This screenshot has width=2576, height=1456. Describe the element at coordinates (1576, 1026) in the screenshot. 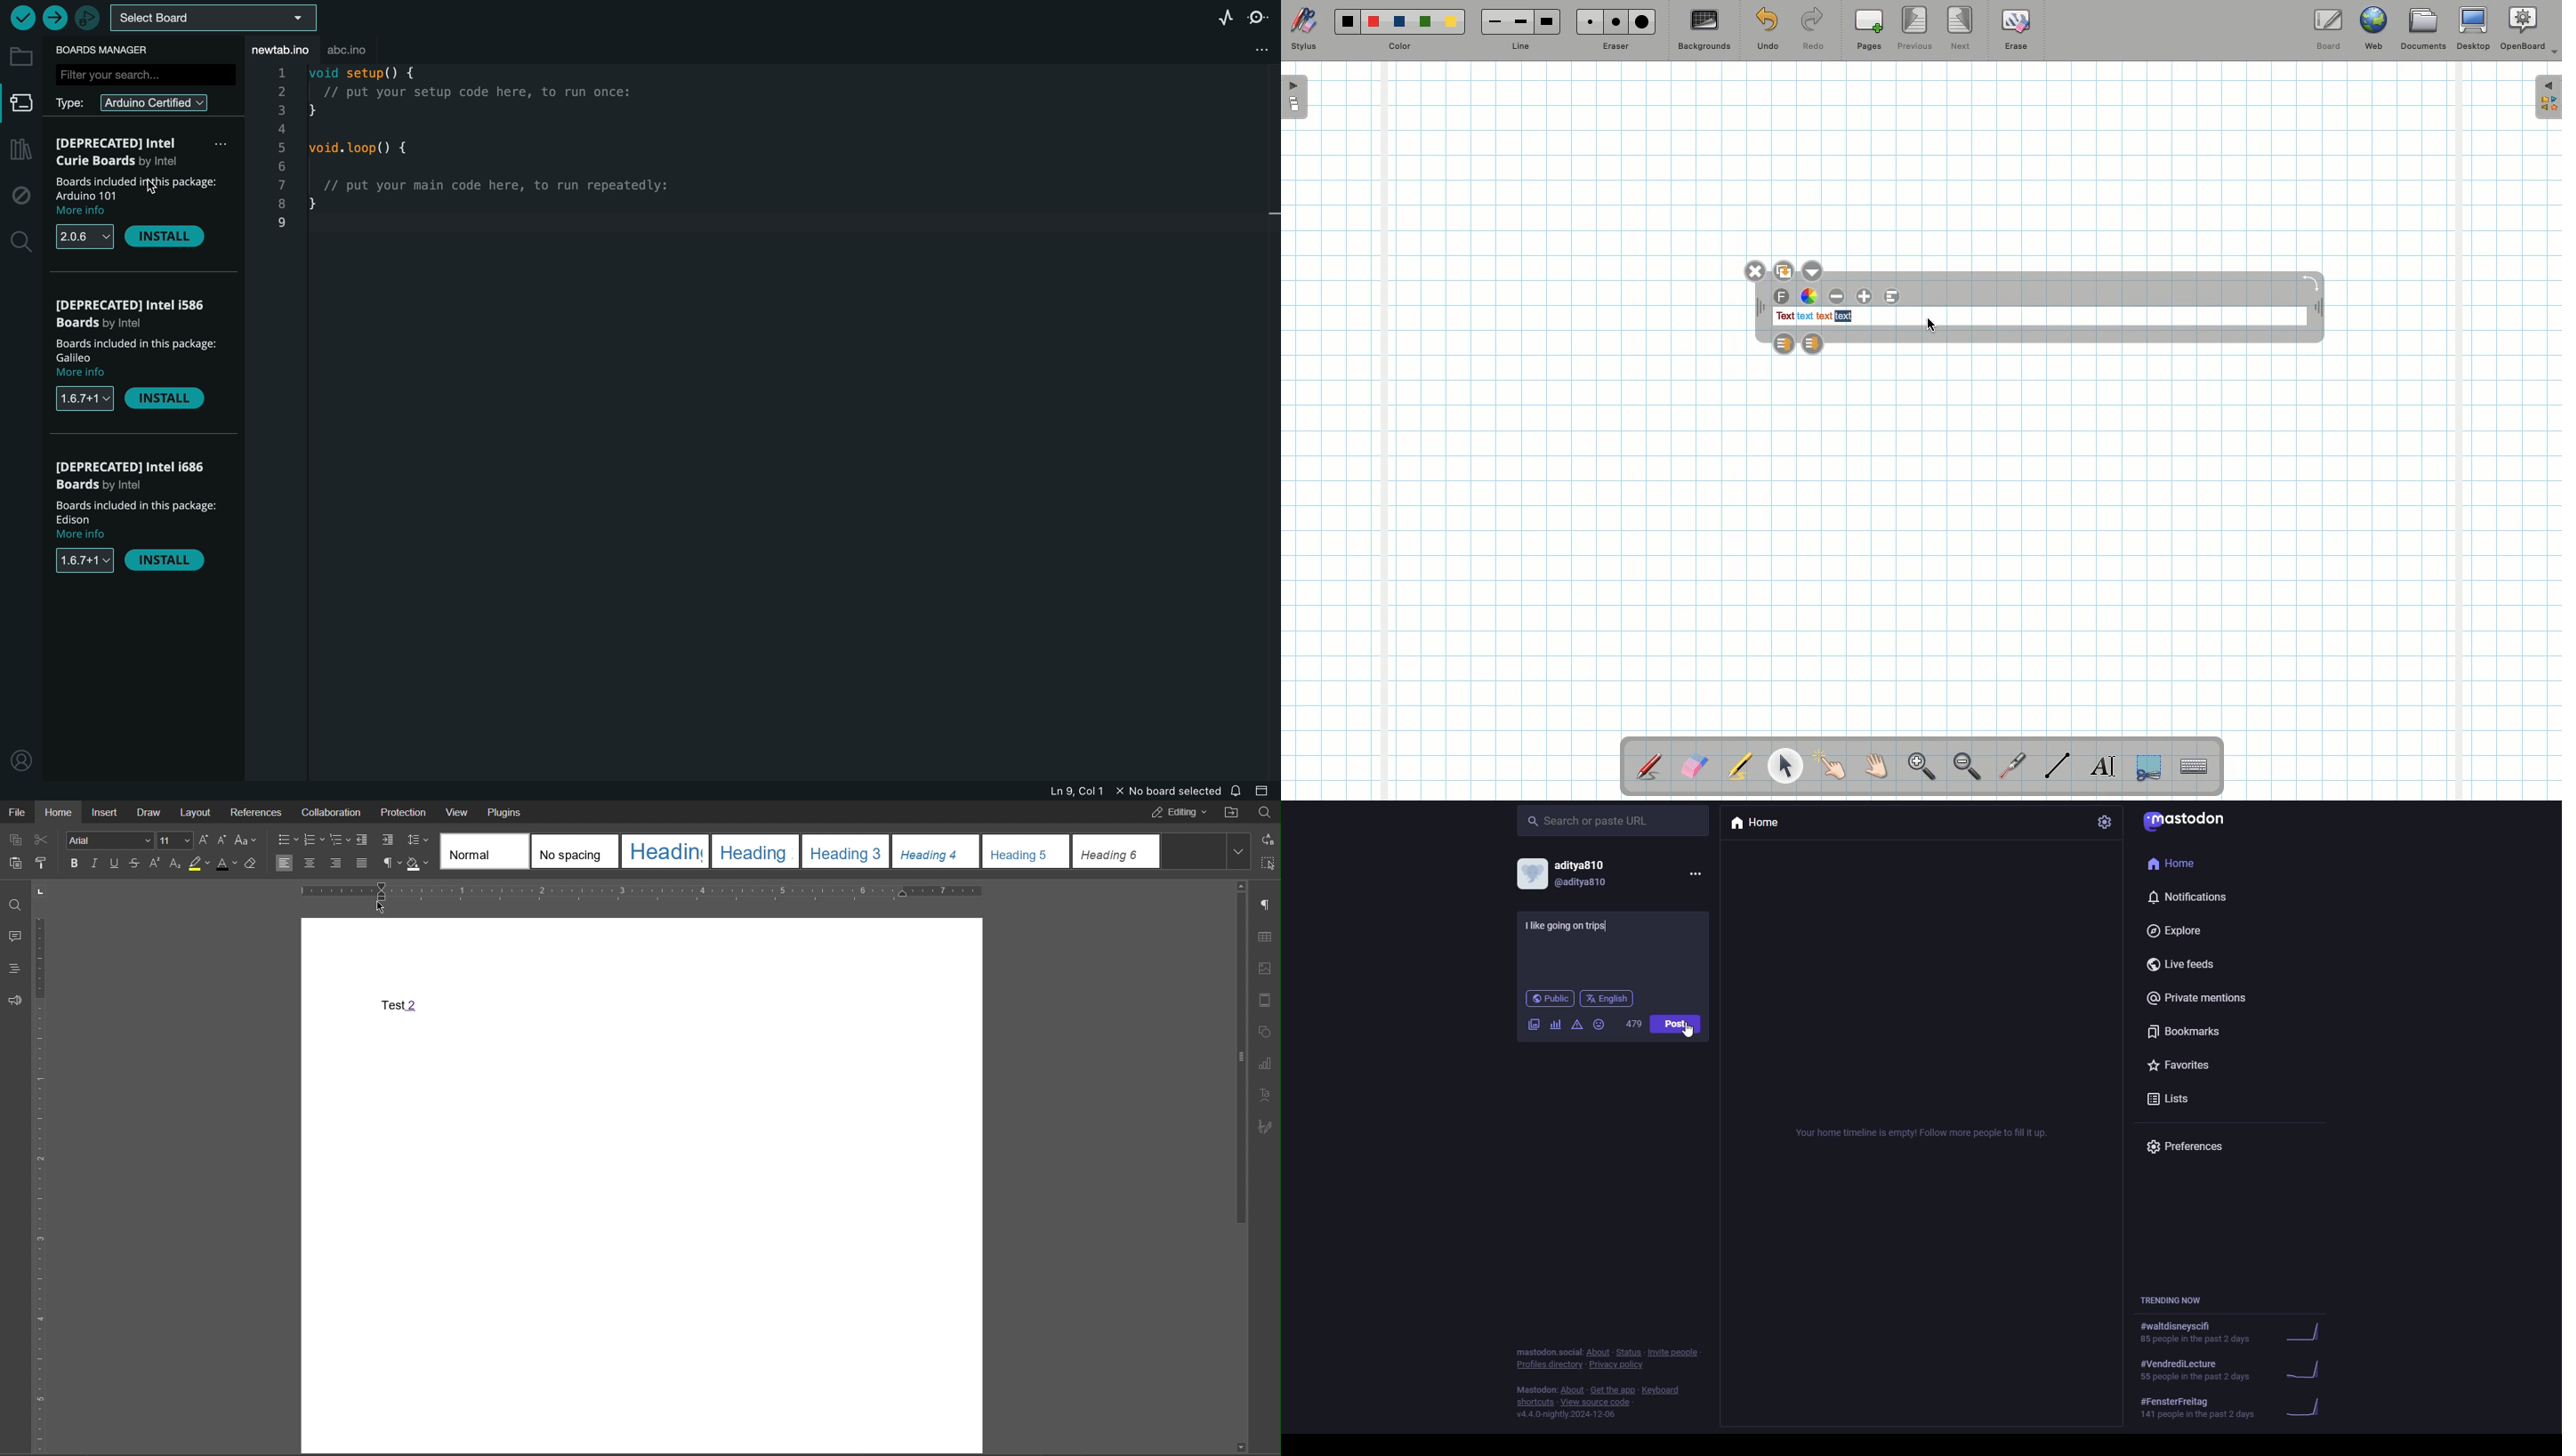

I see `advanced` at that location.